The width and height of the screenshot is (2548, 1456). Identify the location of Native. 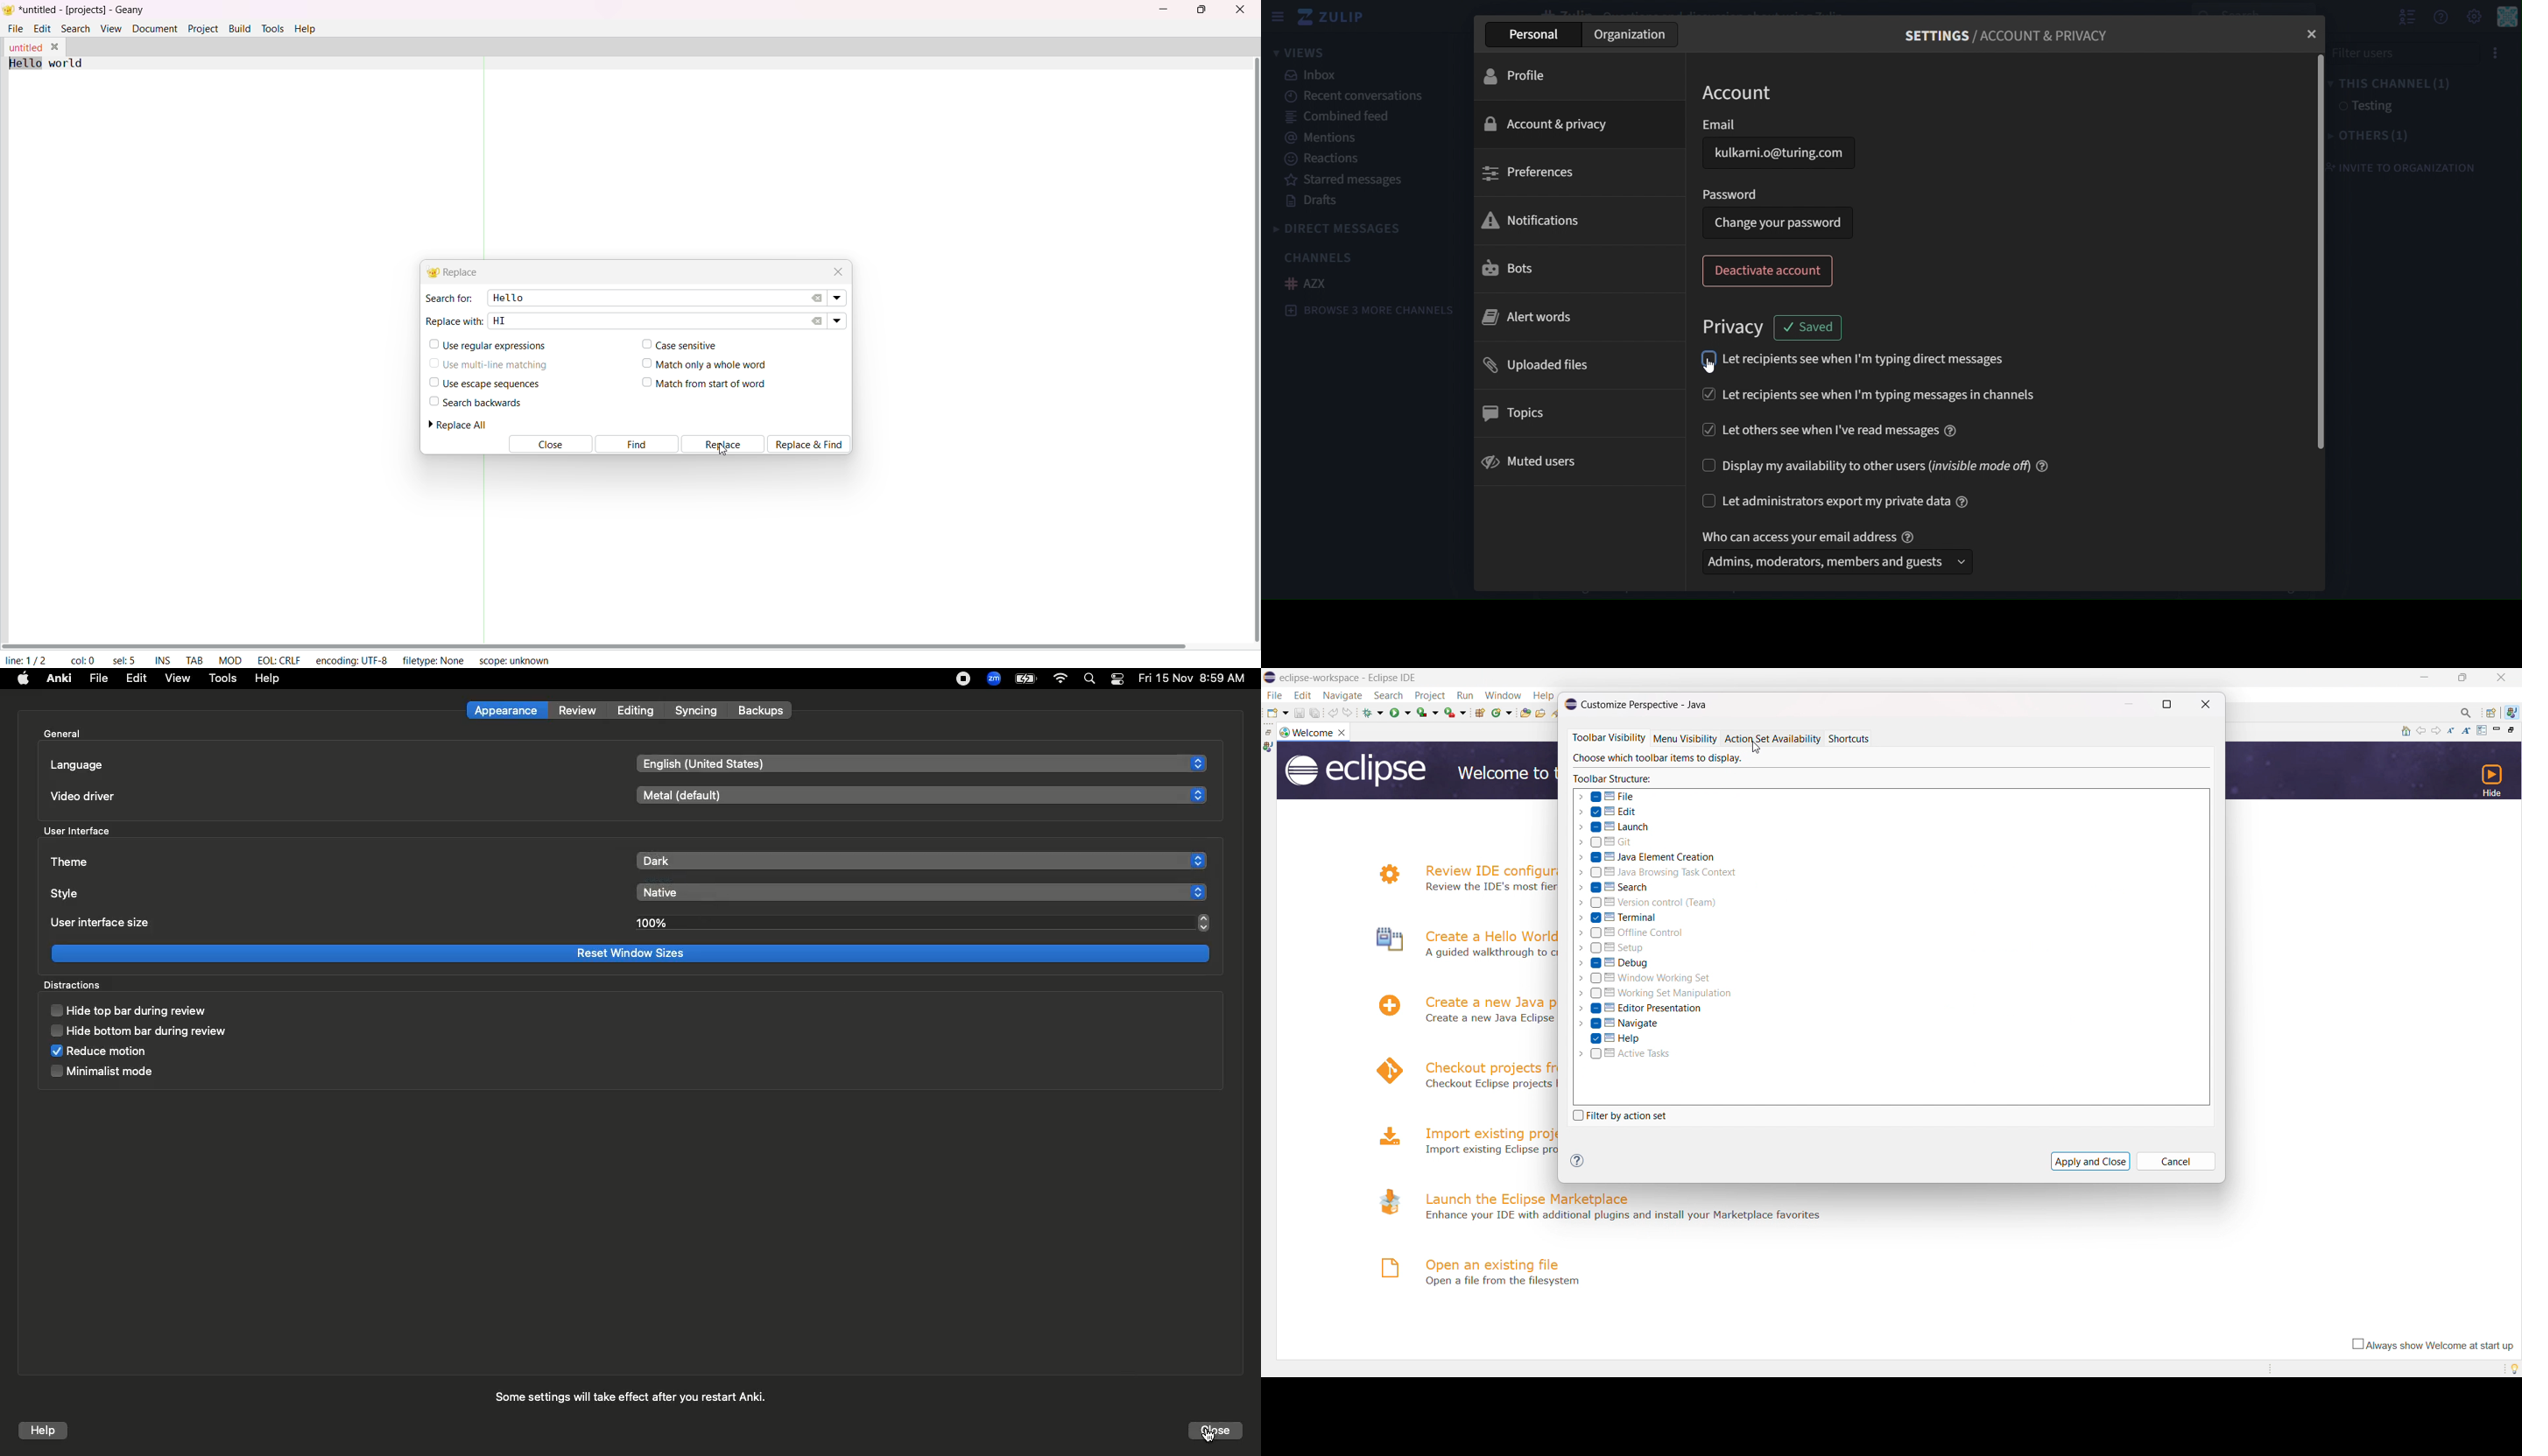
(923, 892).